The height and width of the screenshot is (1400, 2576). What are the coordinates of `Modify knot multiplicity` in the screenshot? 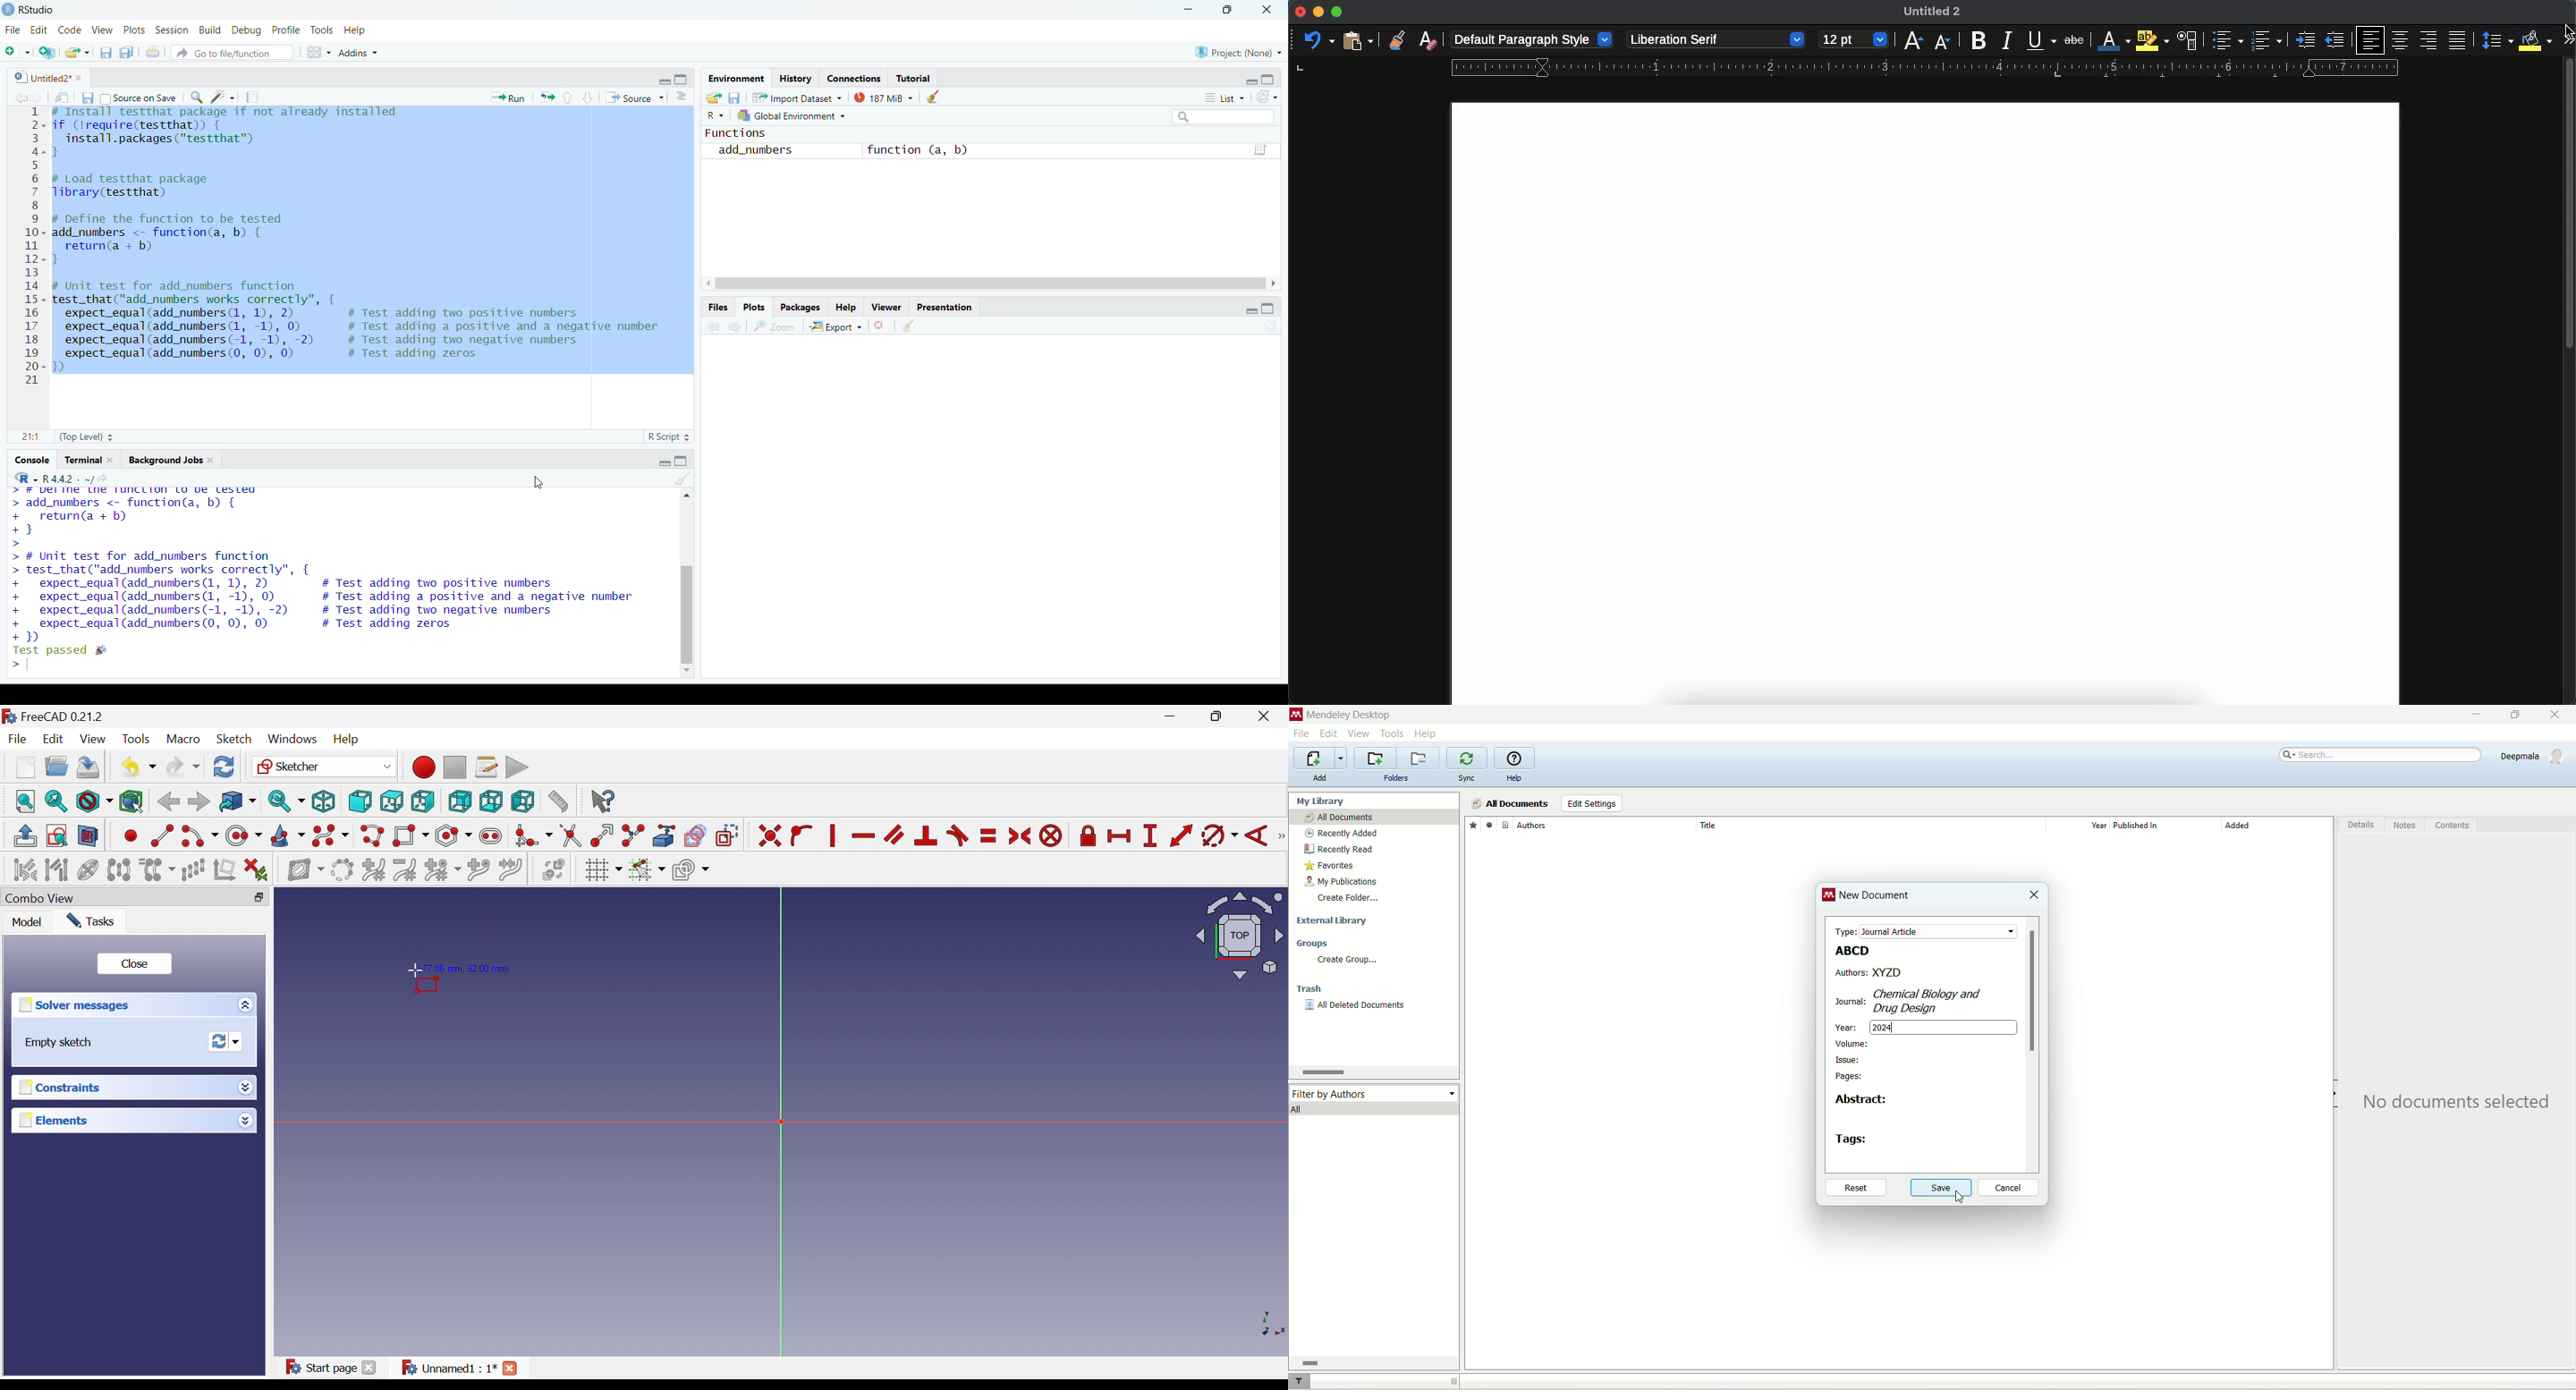 It's located at (442, 871).